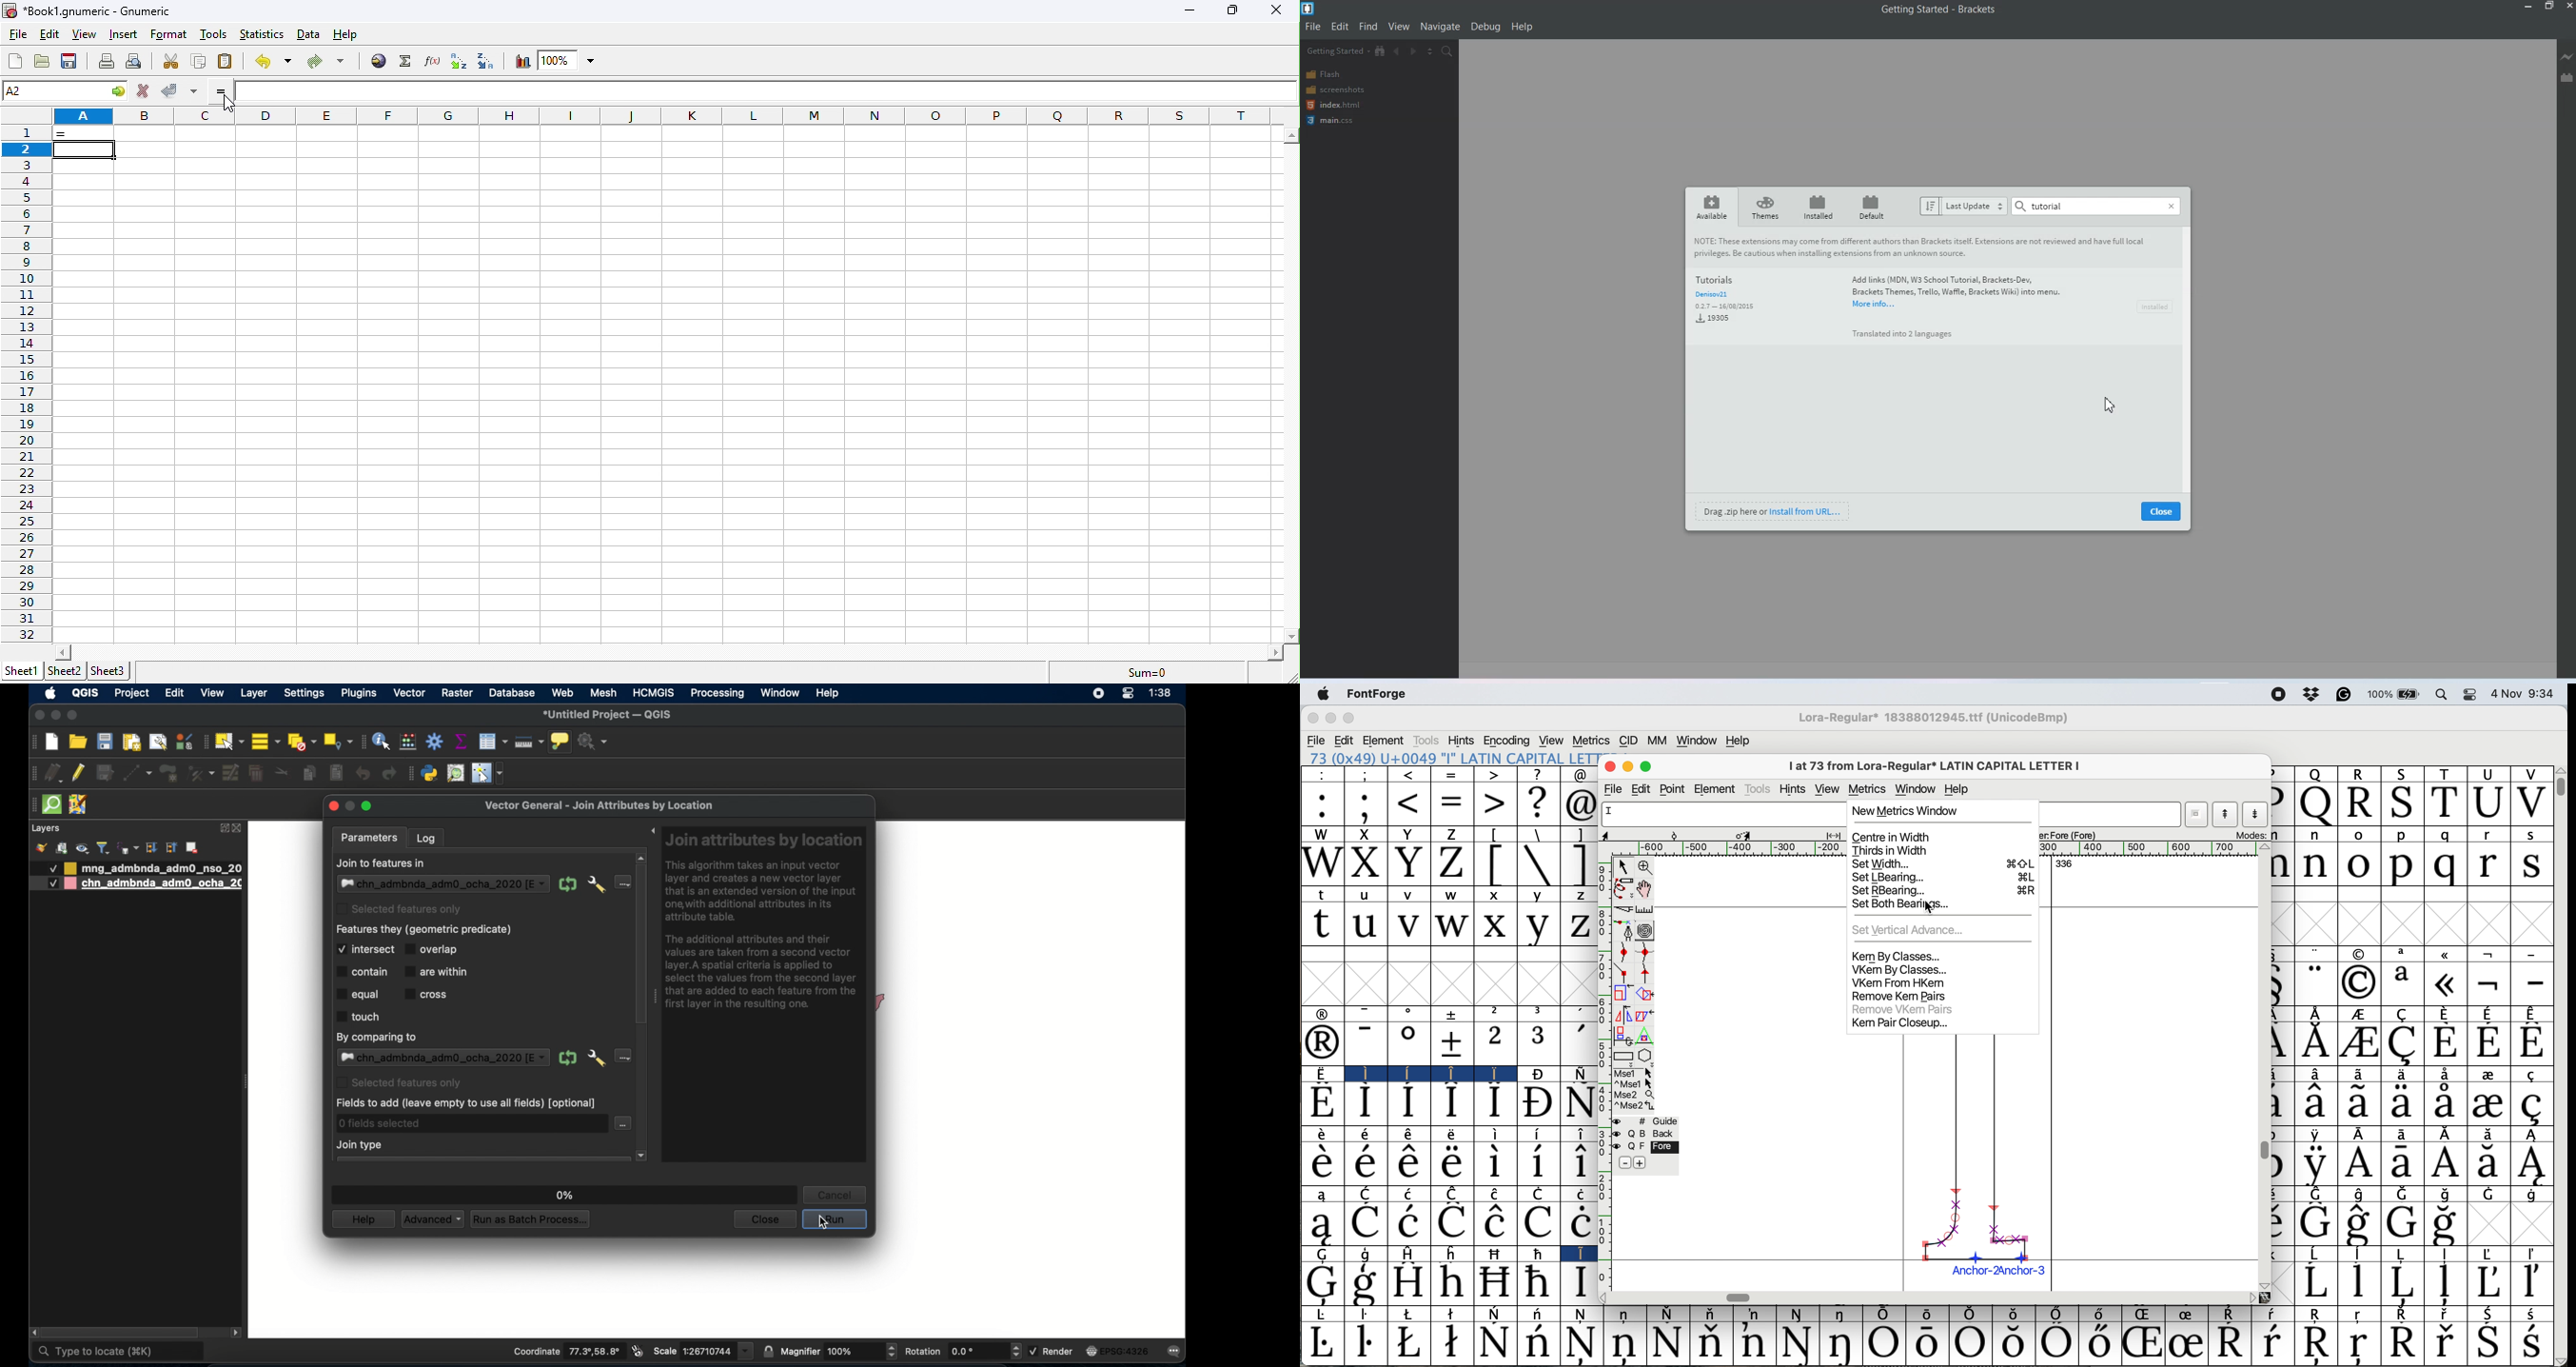 The height and width of the screenshot is (1372, 2576). Describe the element at coordinates (1497, 1193) in the screenshot. I see `Symbol` at that location.